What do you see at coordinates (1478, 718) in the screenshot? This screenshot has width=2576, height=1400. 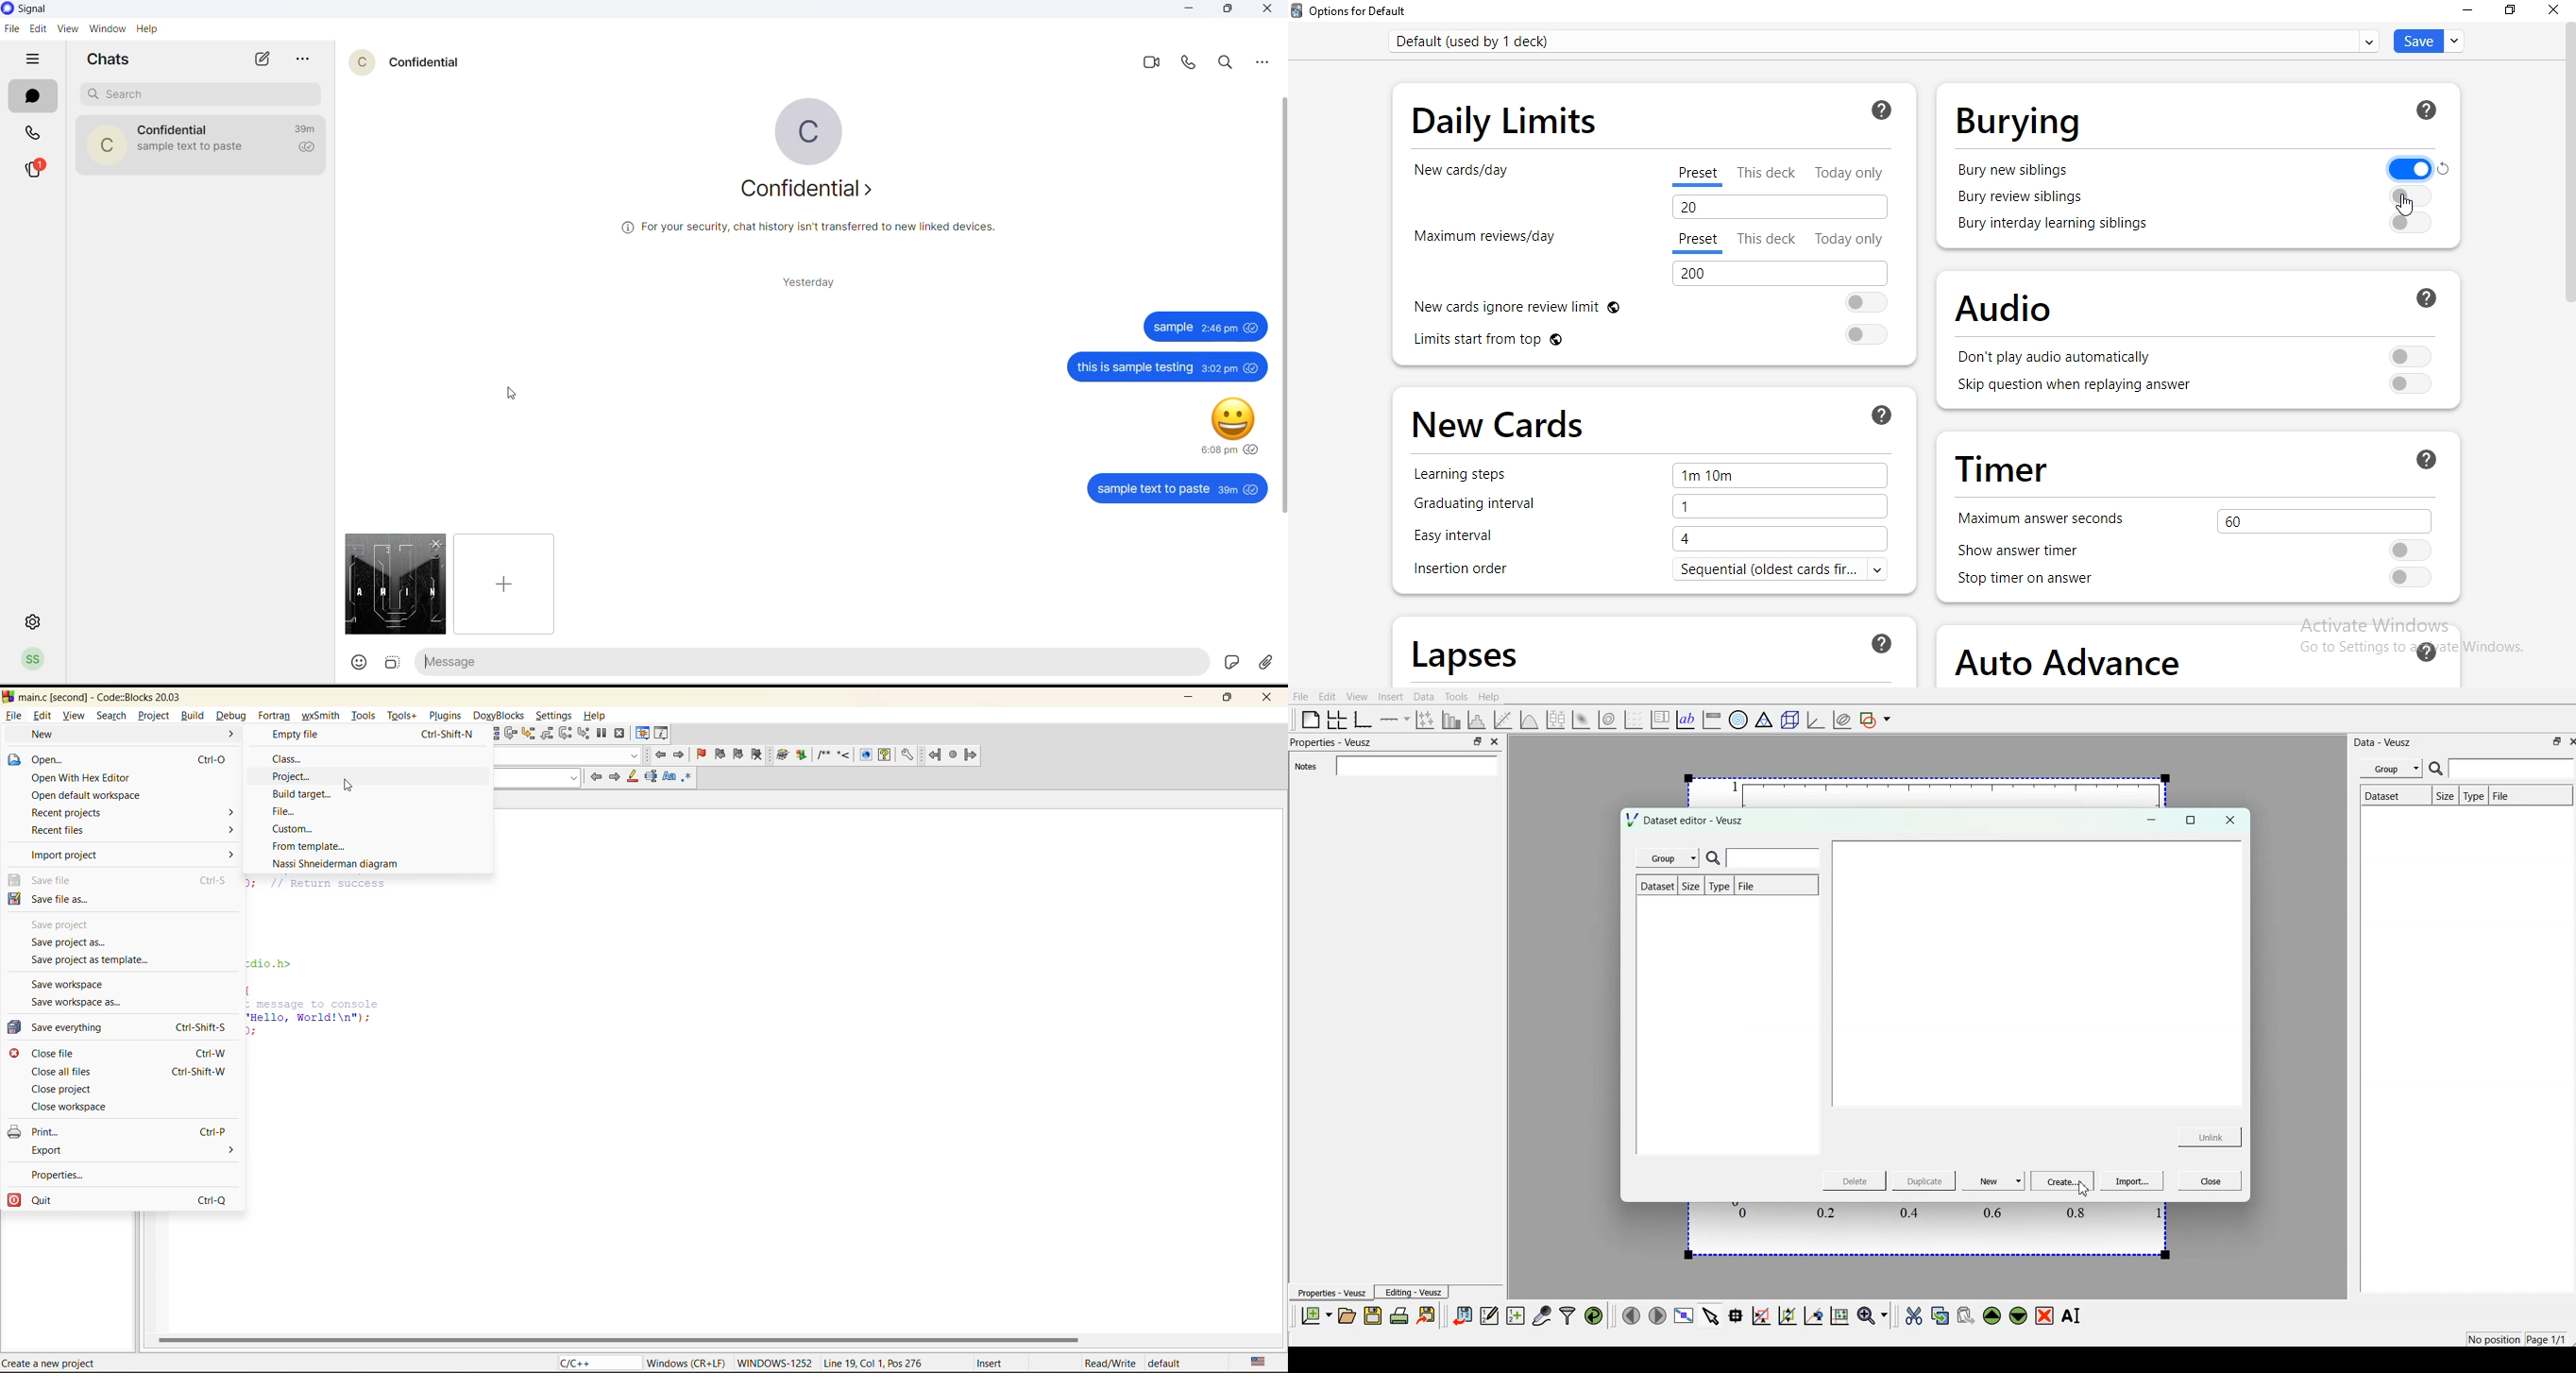 I see `histogram` at bounding box center [1478, 718].